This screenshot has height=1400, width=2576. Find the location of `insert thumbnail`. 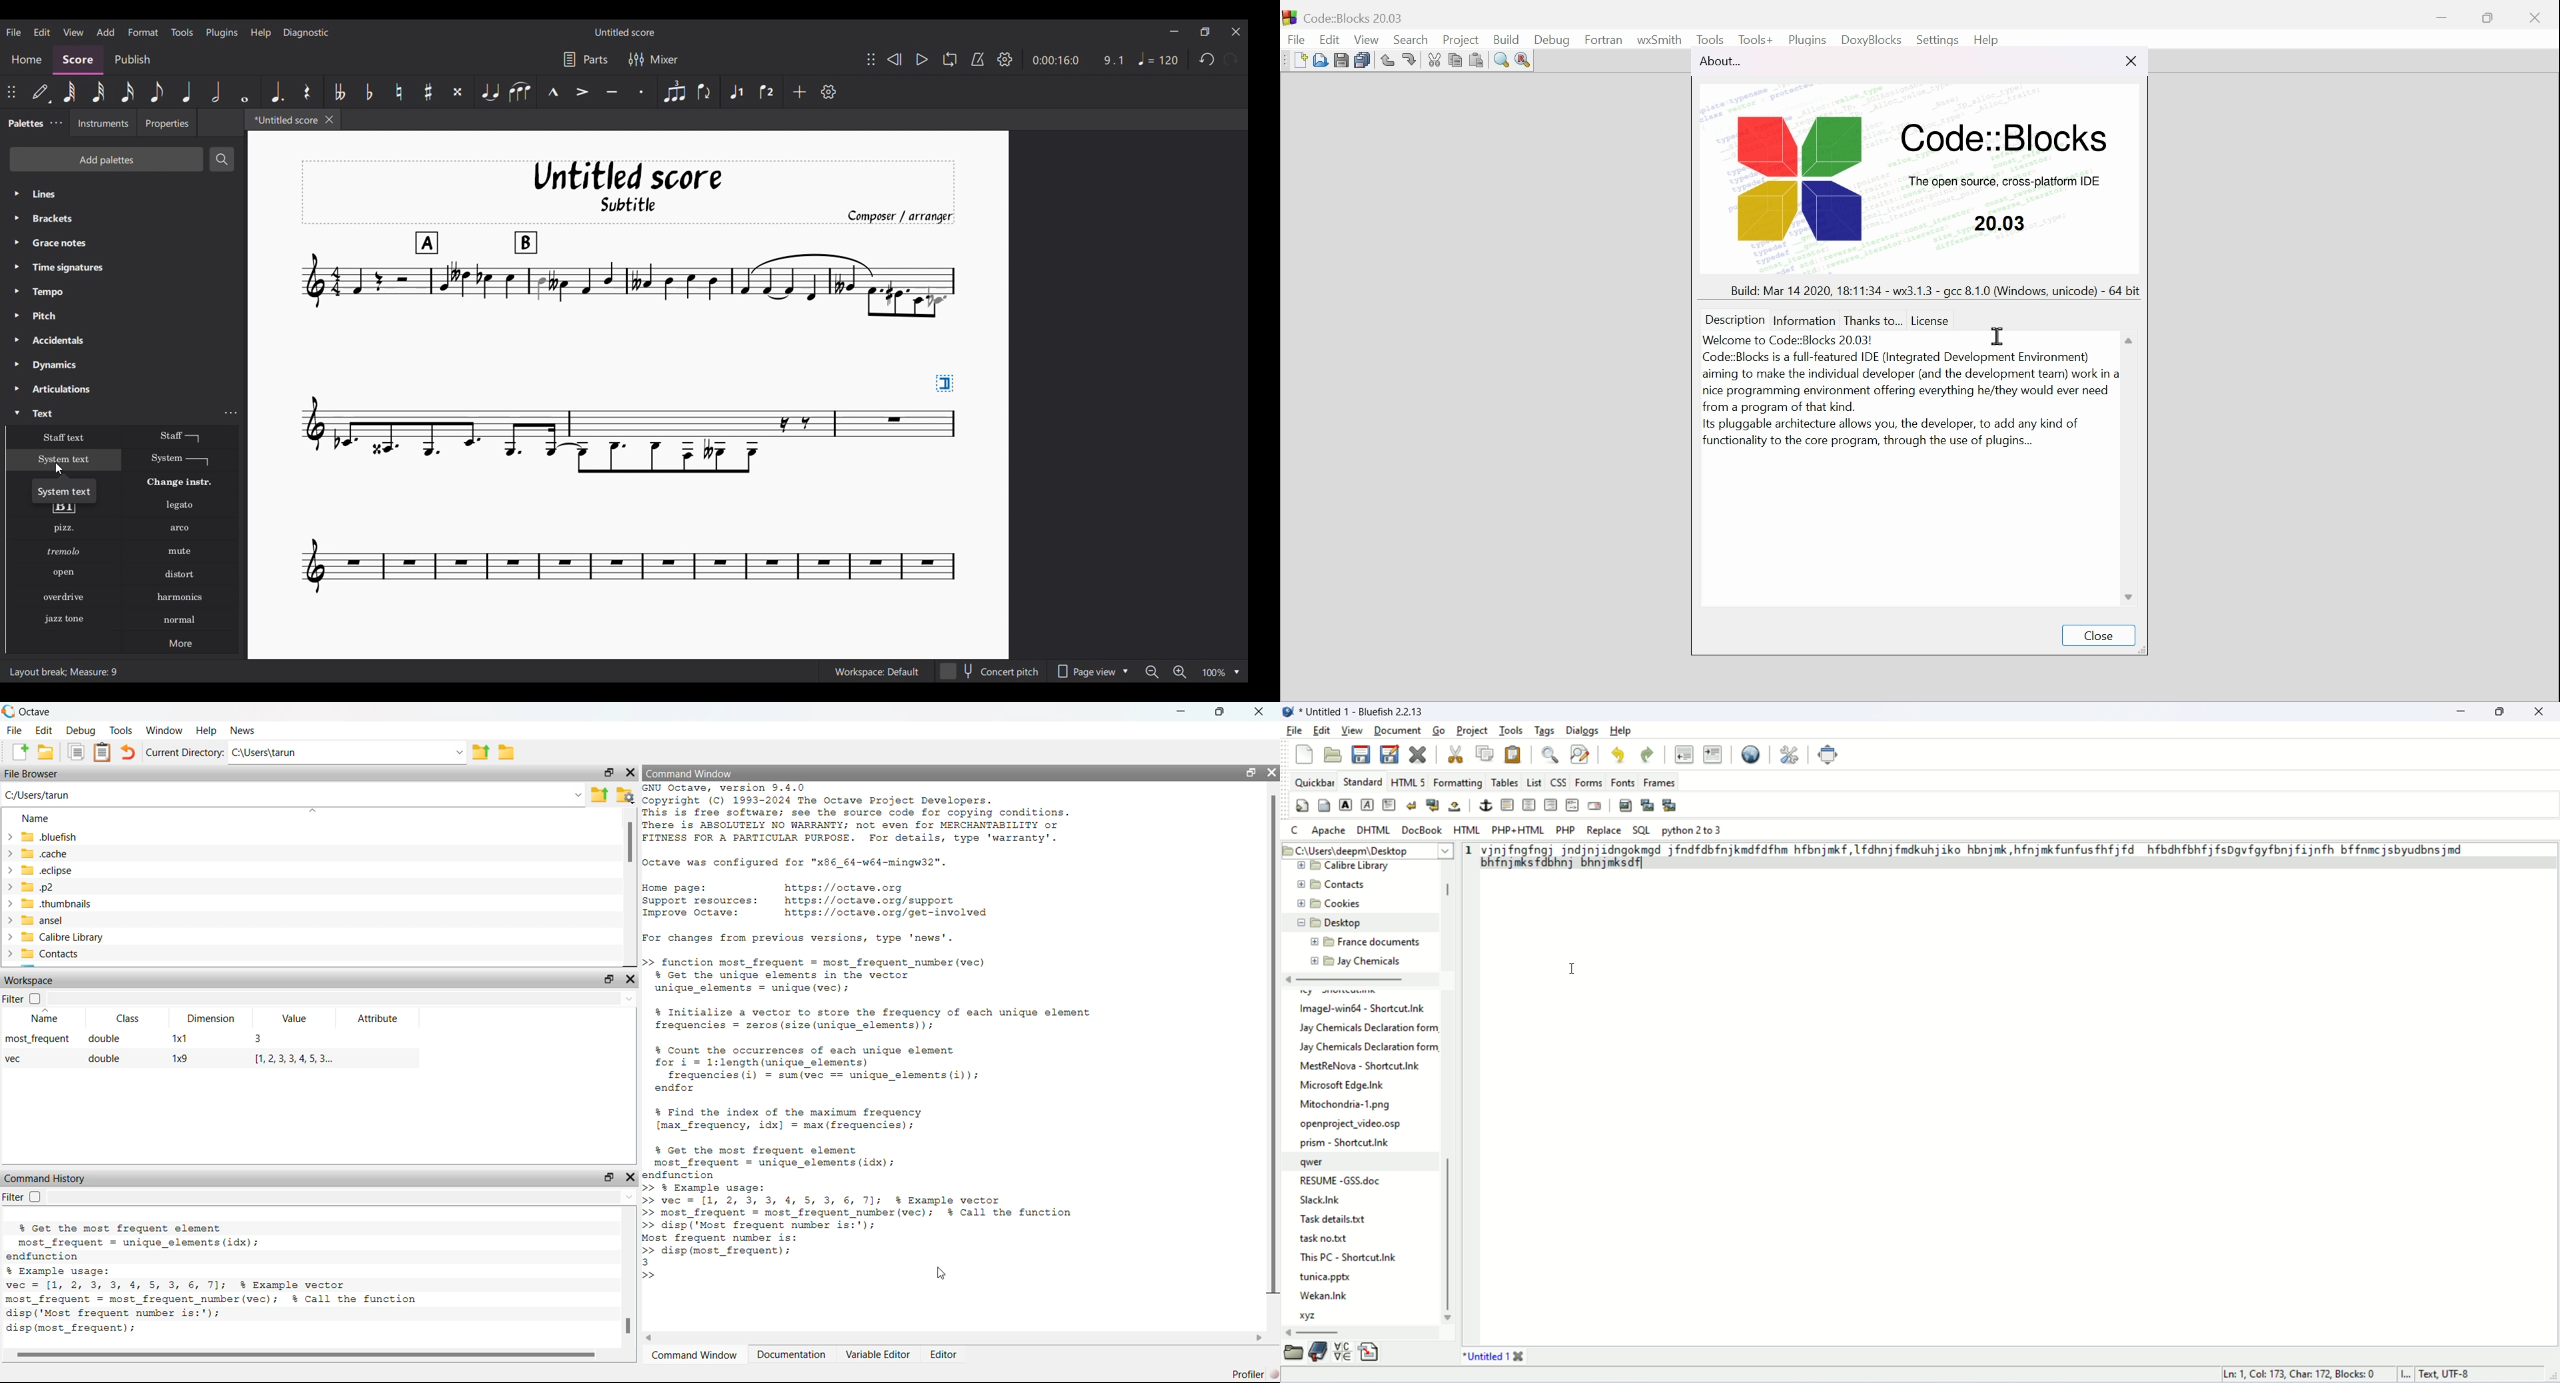

insert thumbnail is located at coordinates (1647, 805).